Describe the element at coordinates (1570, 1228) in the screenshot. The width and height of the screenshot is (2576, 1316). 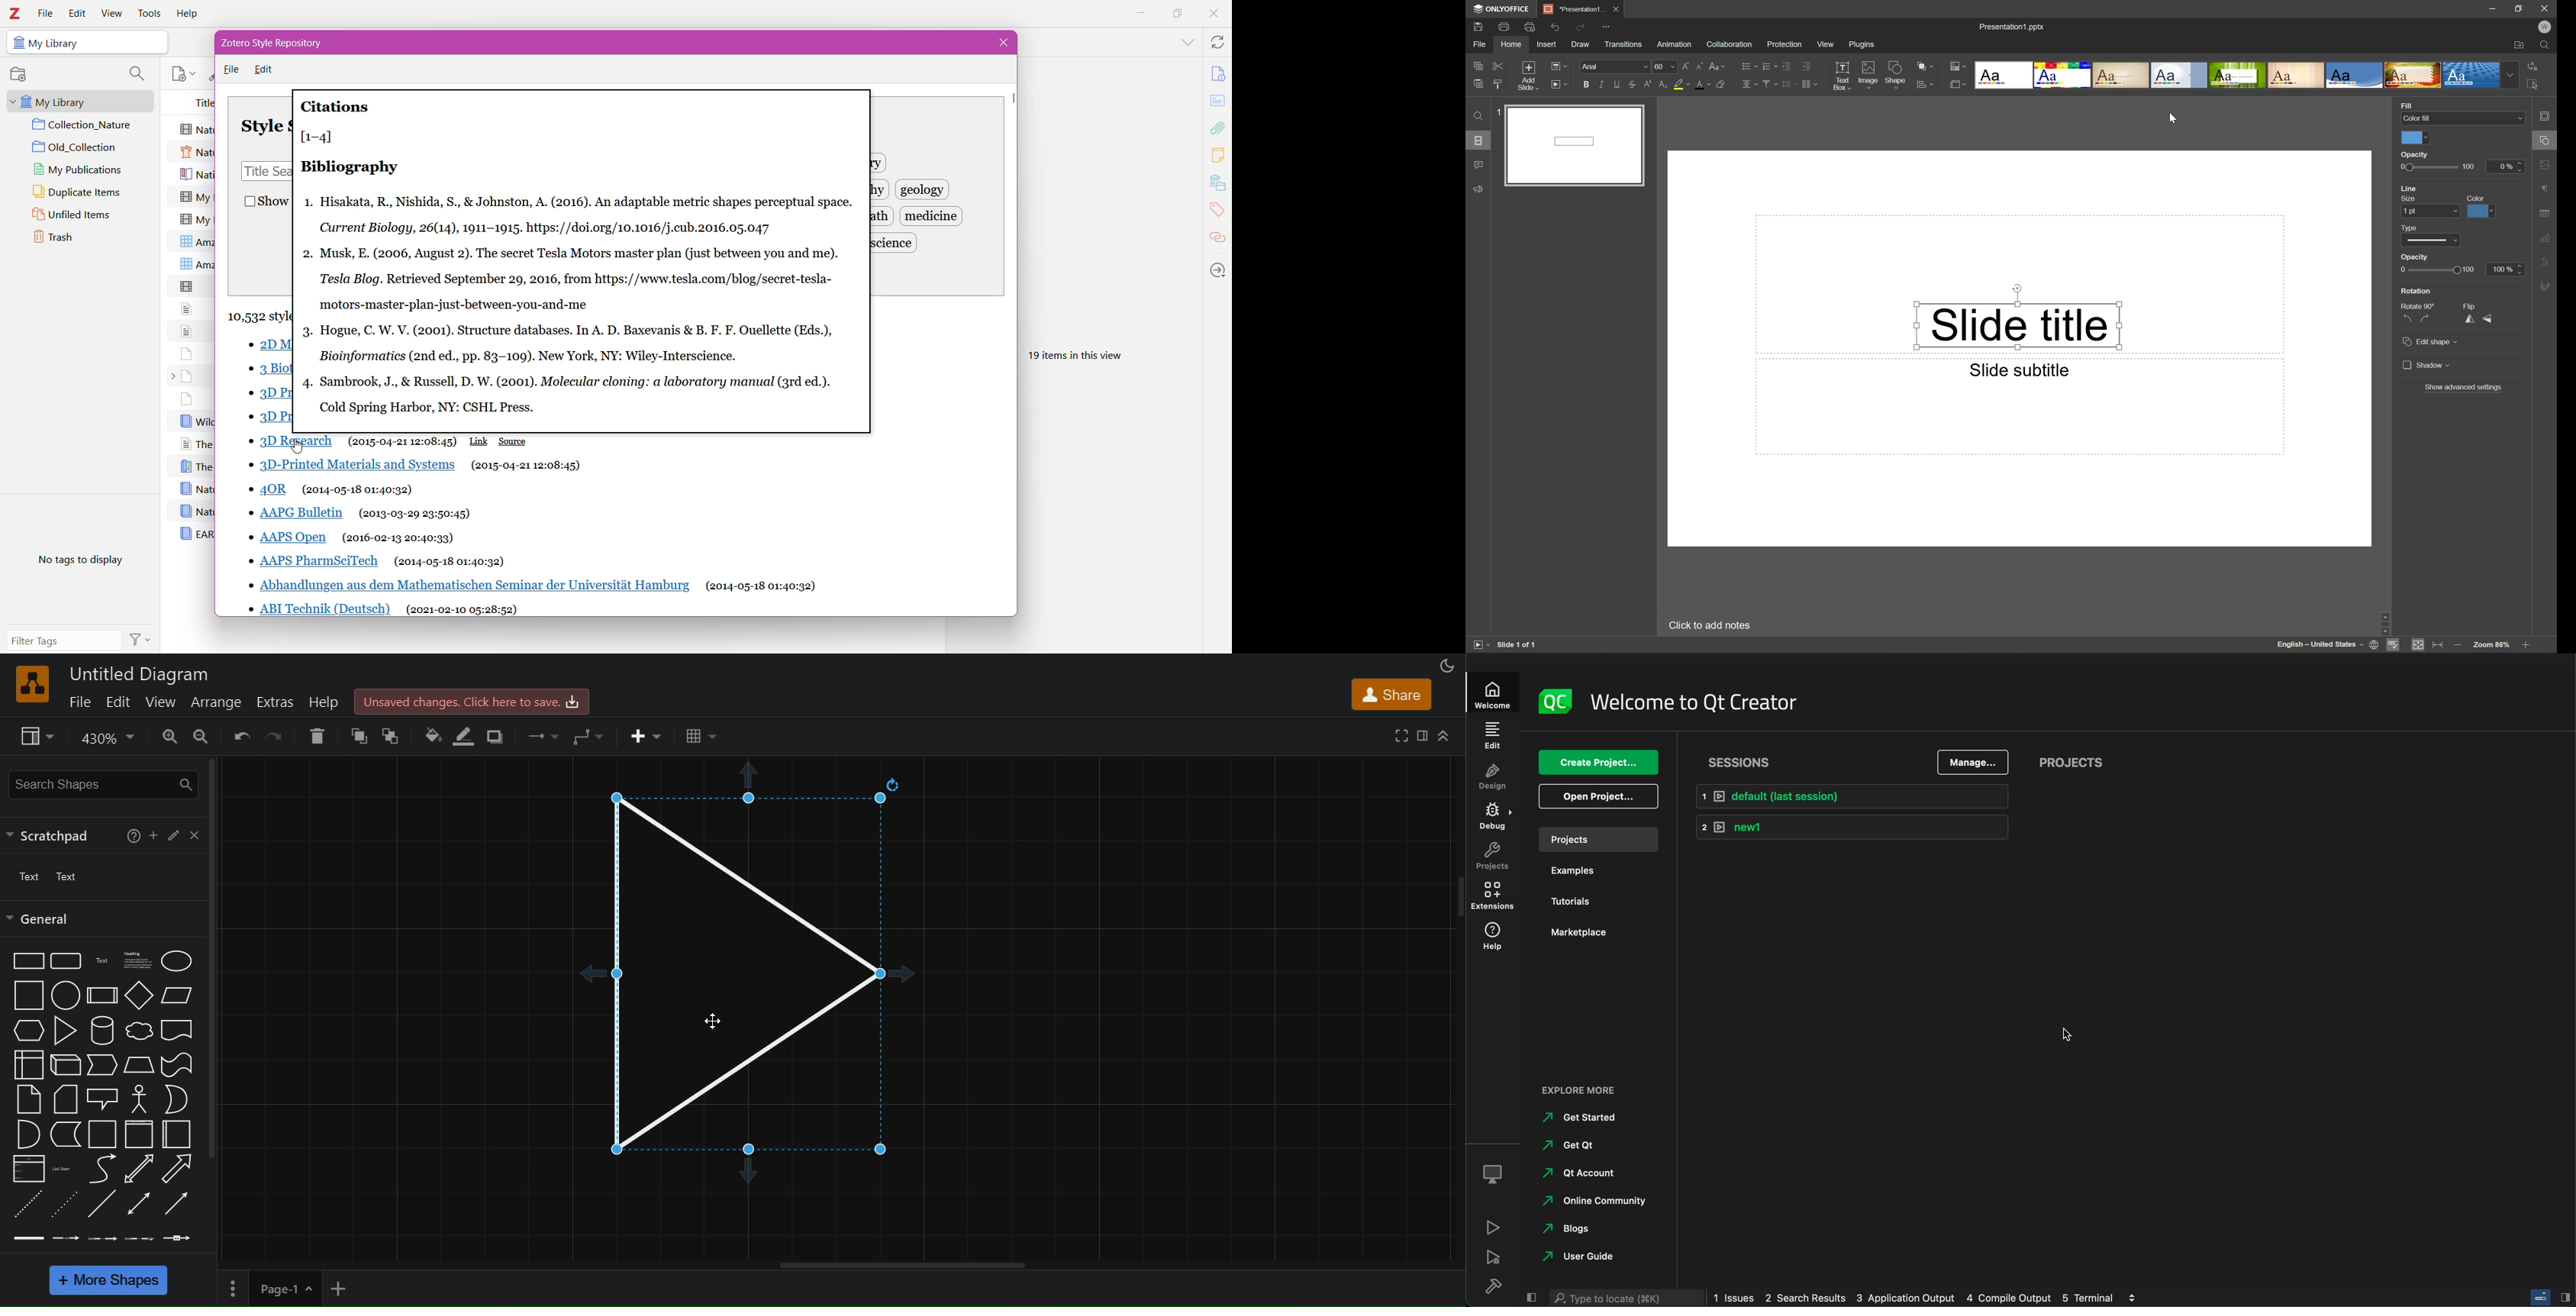
I see `blogs` at that location.